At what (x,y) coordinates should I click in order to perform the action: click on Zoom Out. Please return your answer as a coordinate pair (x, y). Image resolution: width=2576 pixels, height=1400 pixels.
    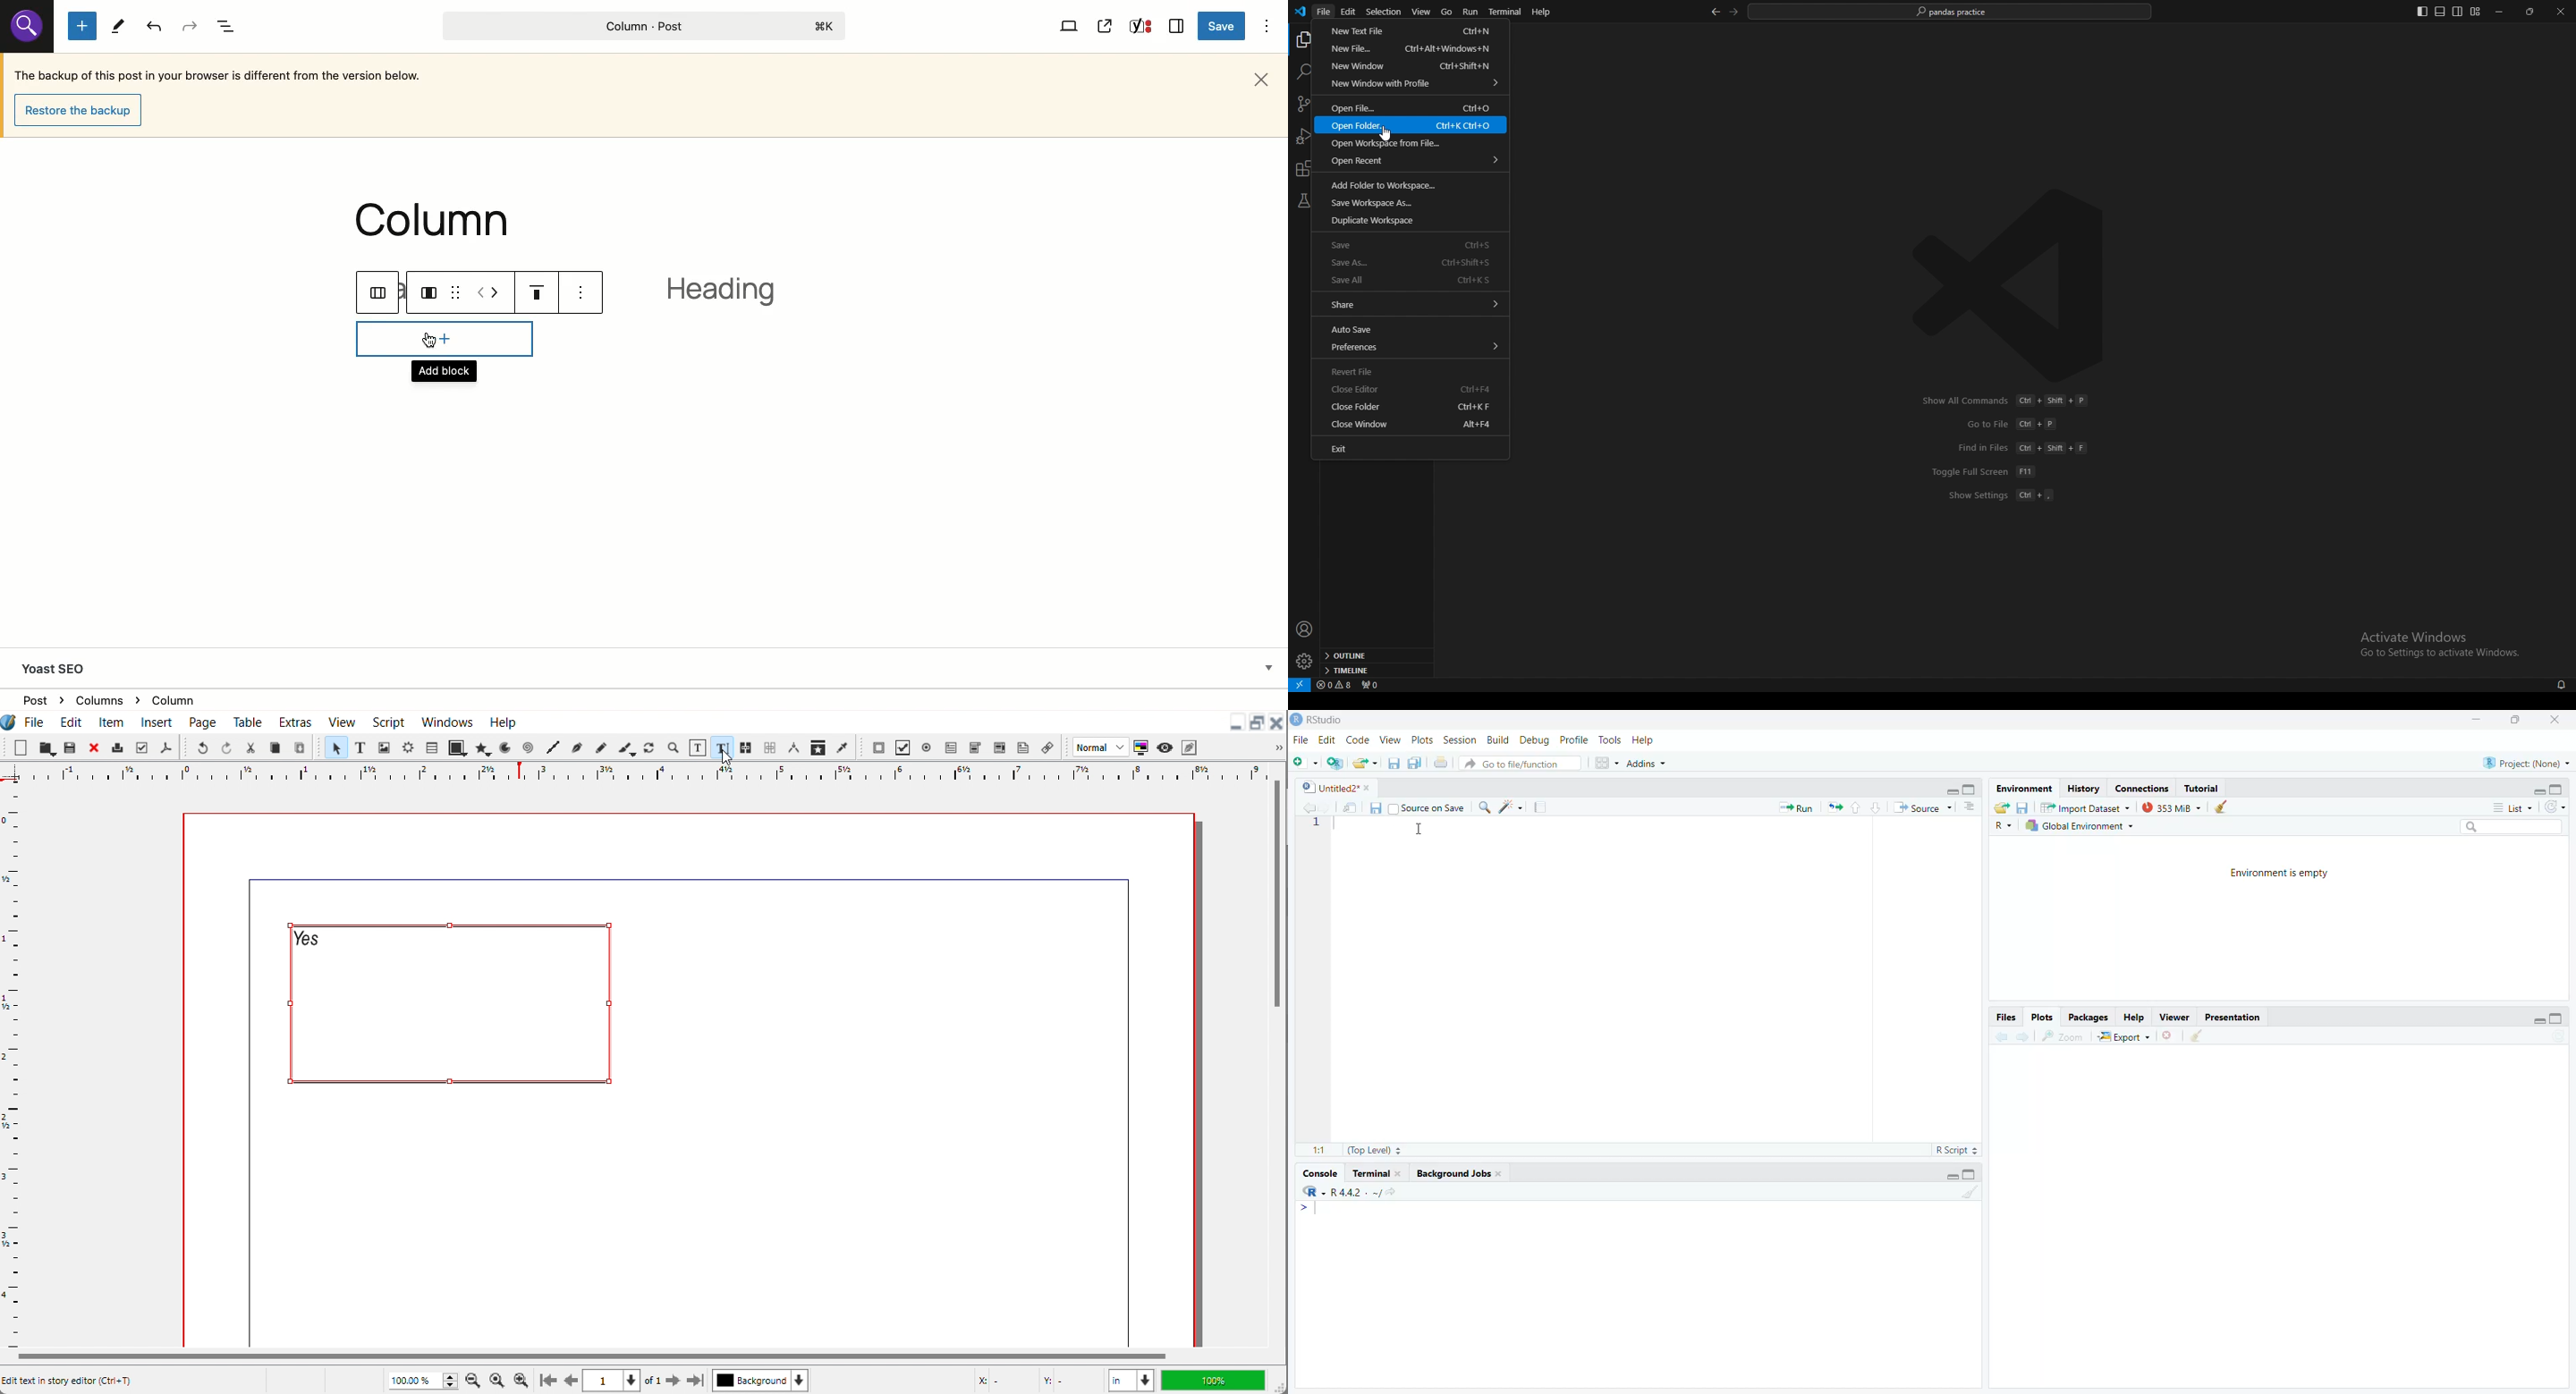
    Looking at the image, I should click on (475, 1379).